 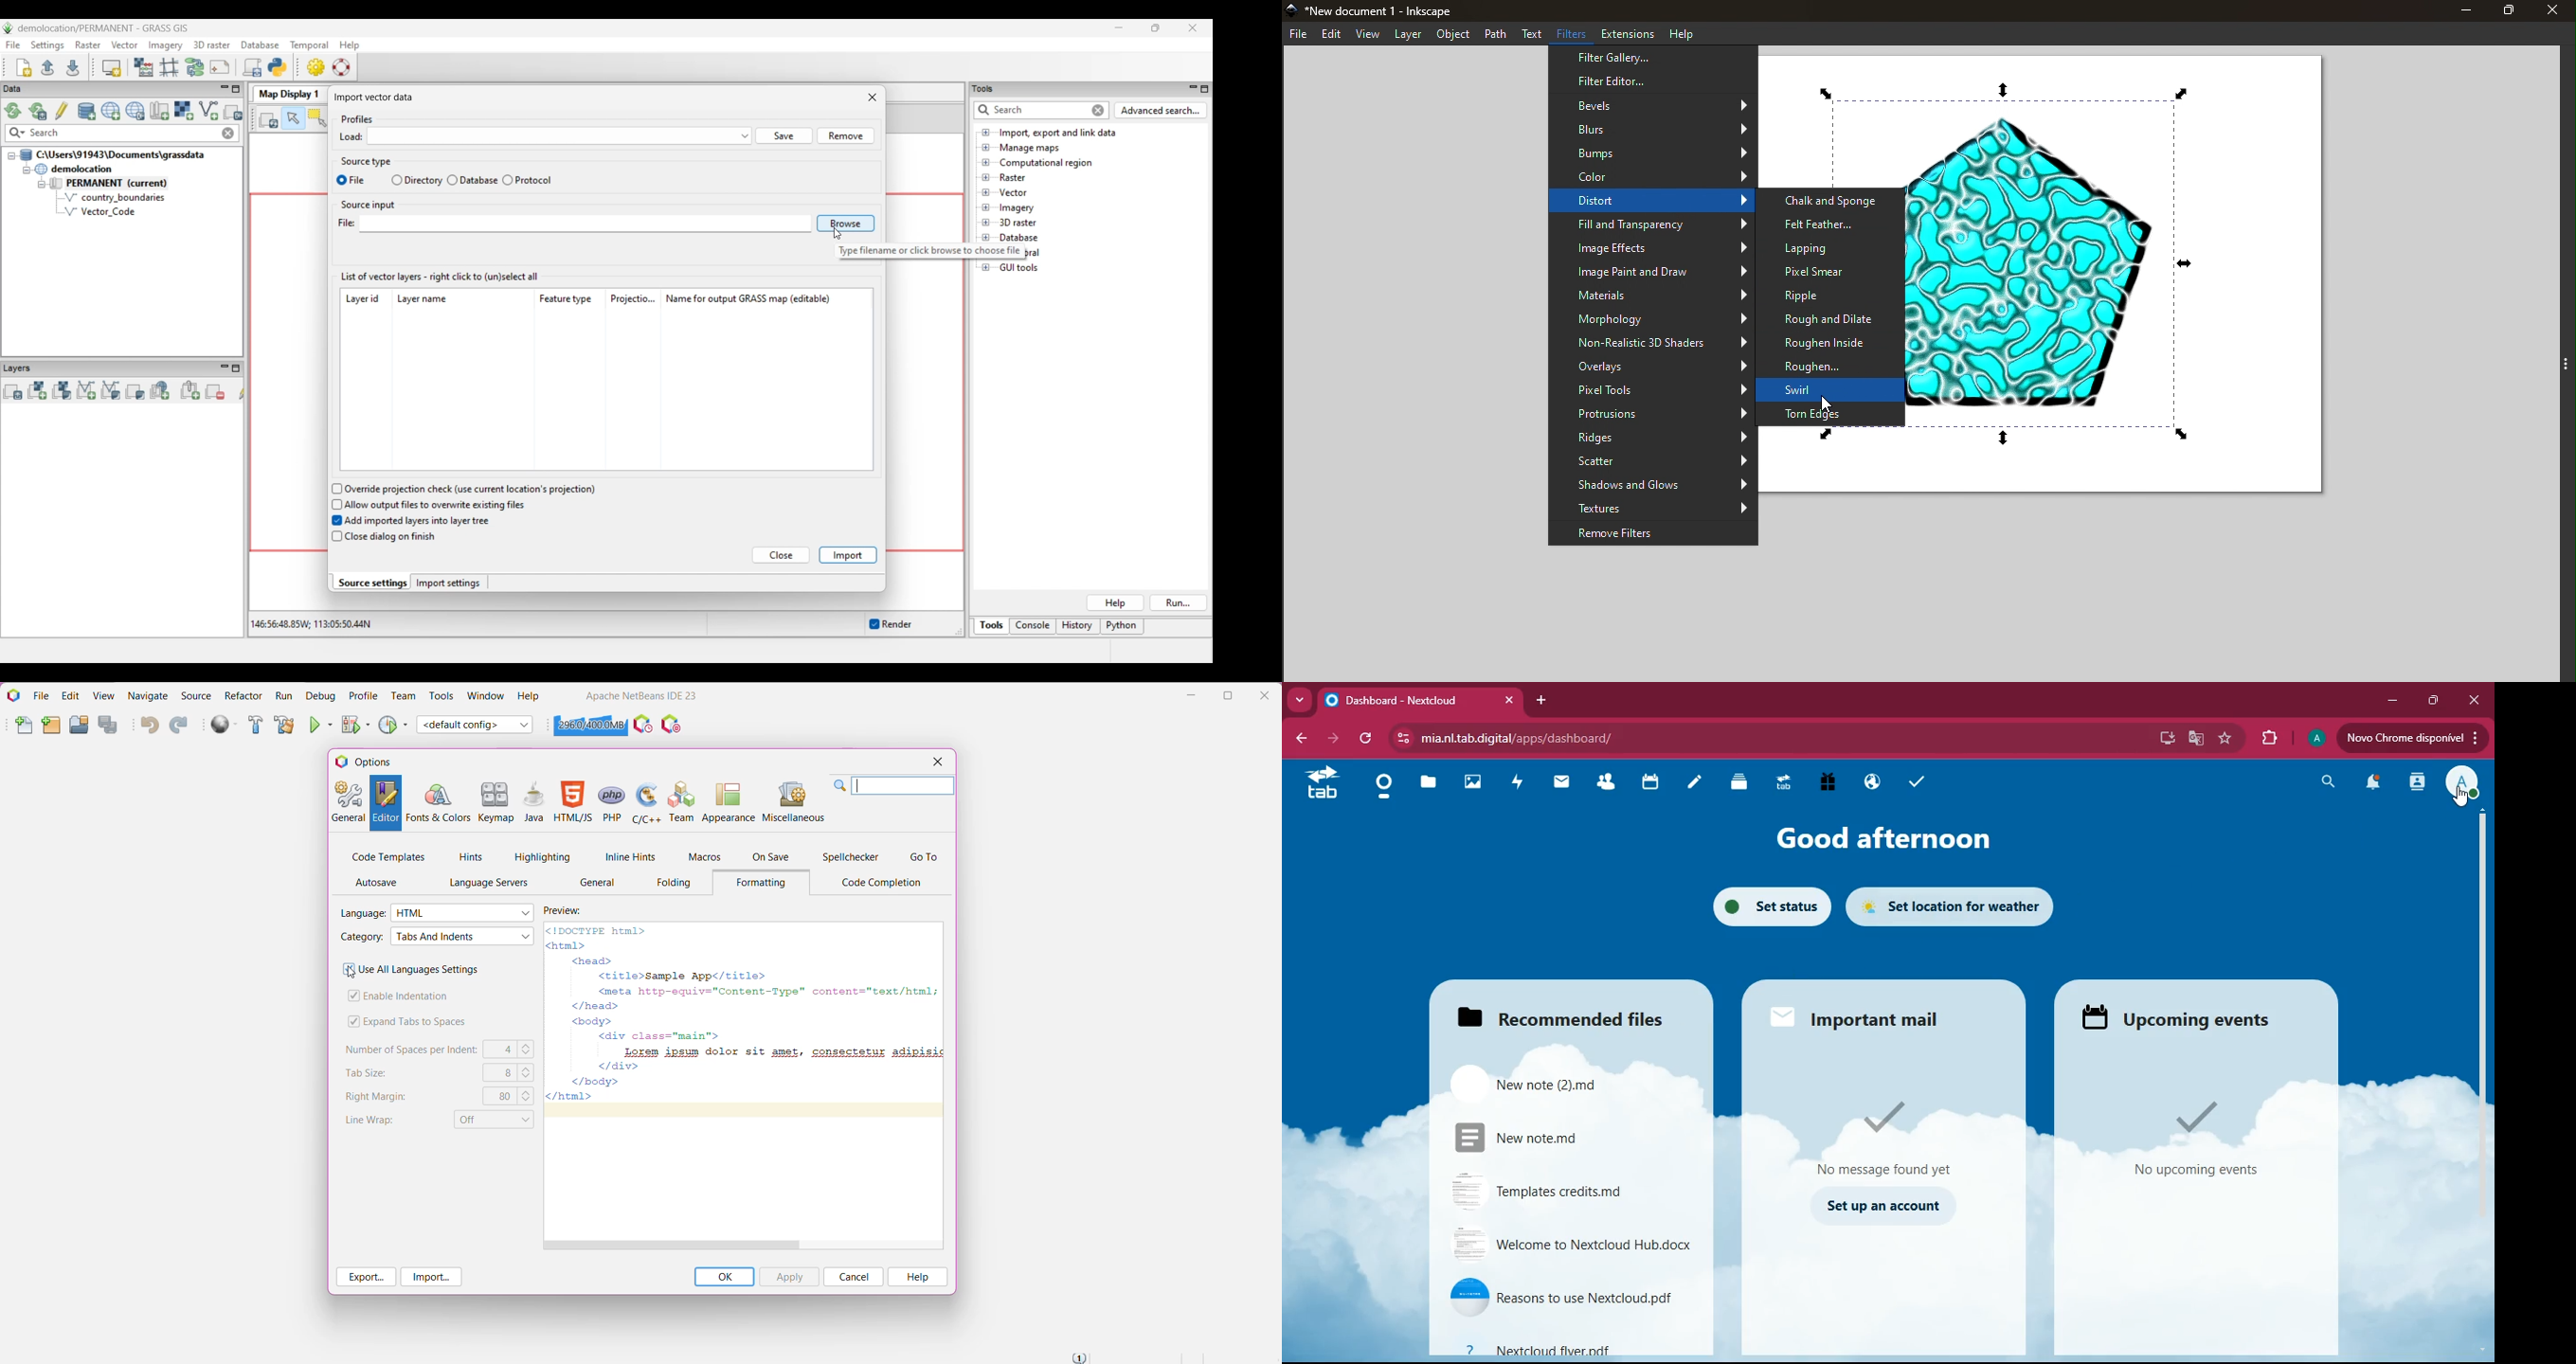 What do you see at coordinates (1030, 148) in the screenshot?
I see `Double click to see files under Manage maps` at bounding box center [1030, 148].